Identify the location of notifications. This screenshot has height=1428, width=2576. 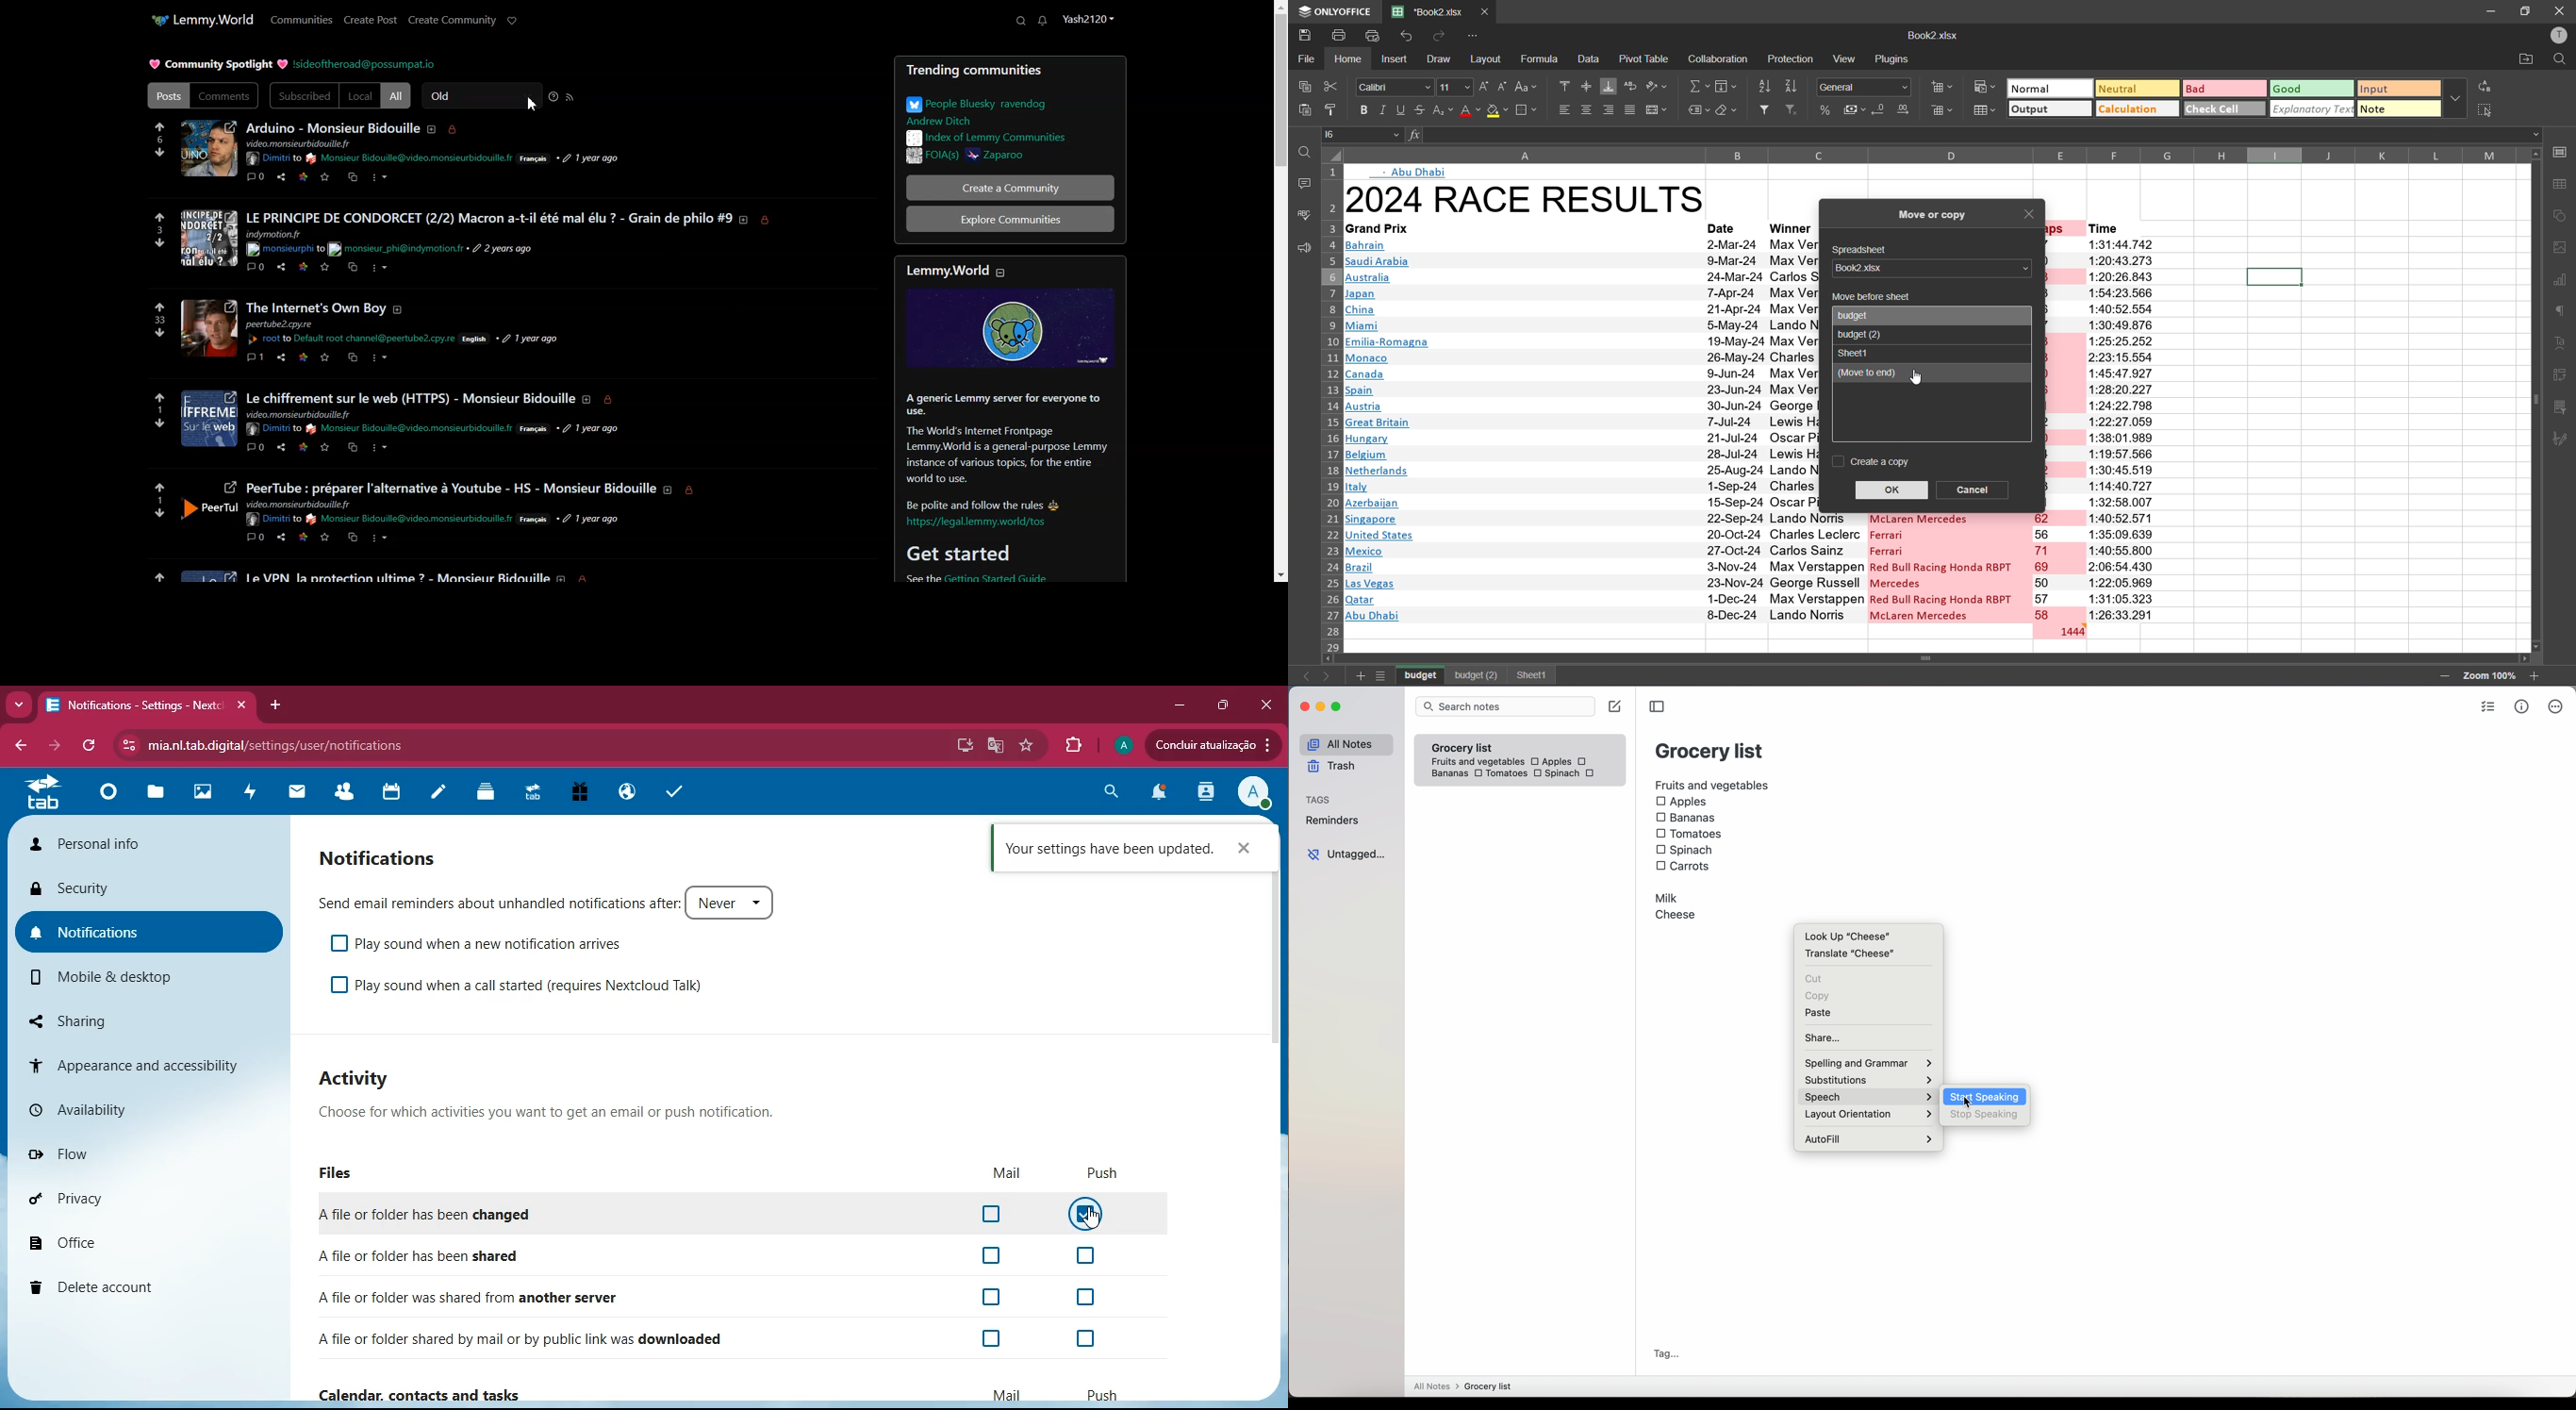
(391, 855).